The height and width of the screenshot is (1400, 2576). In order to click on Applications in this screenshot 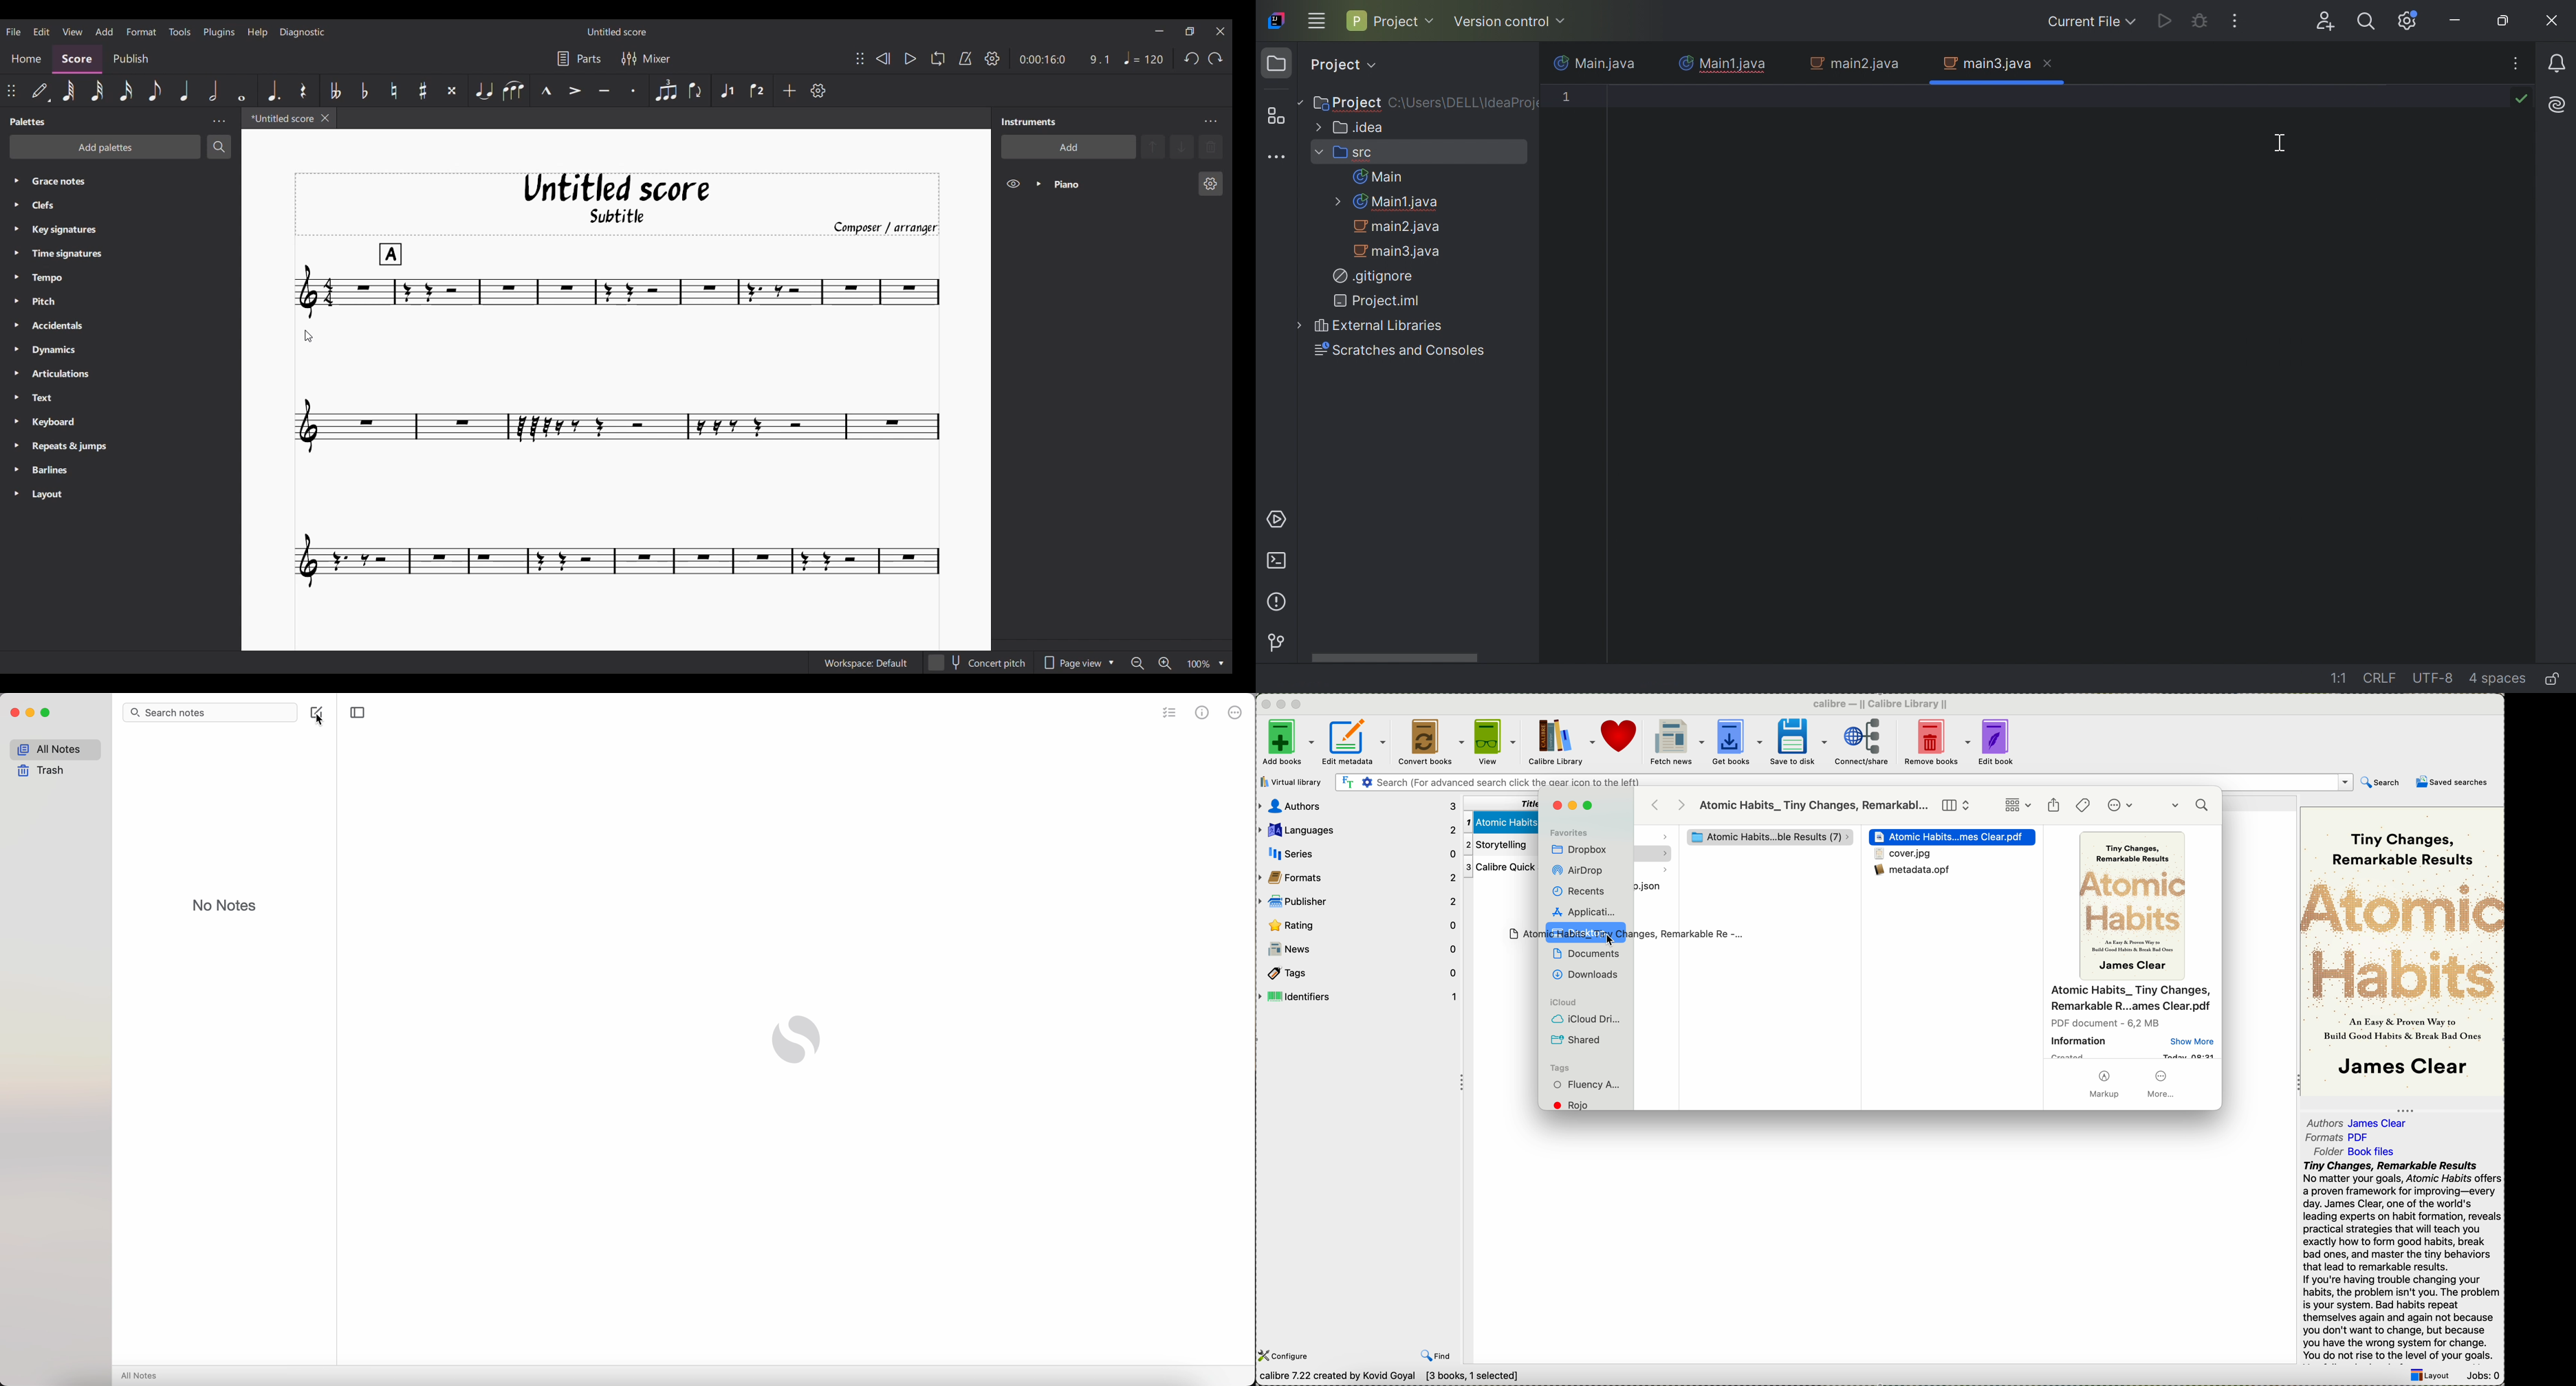, I will do `click(1583, 911)`.